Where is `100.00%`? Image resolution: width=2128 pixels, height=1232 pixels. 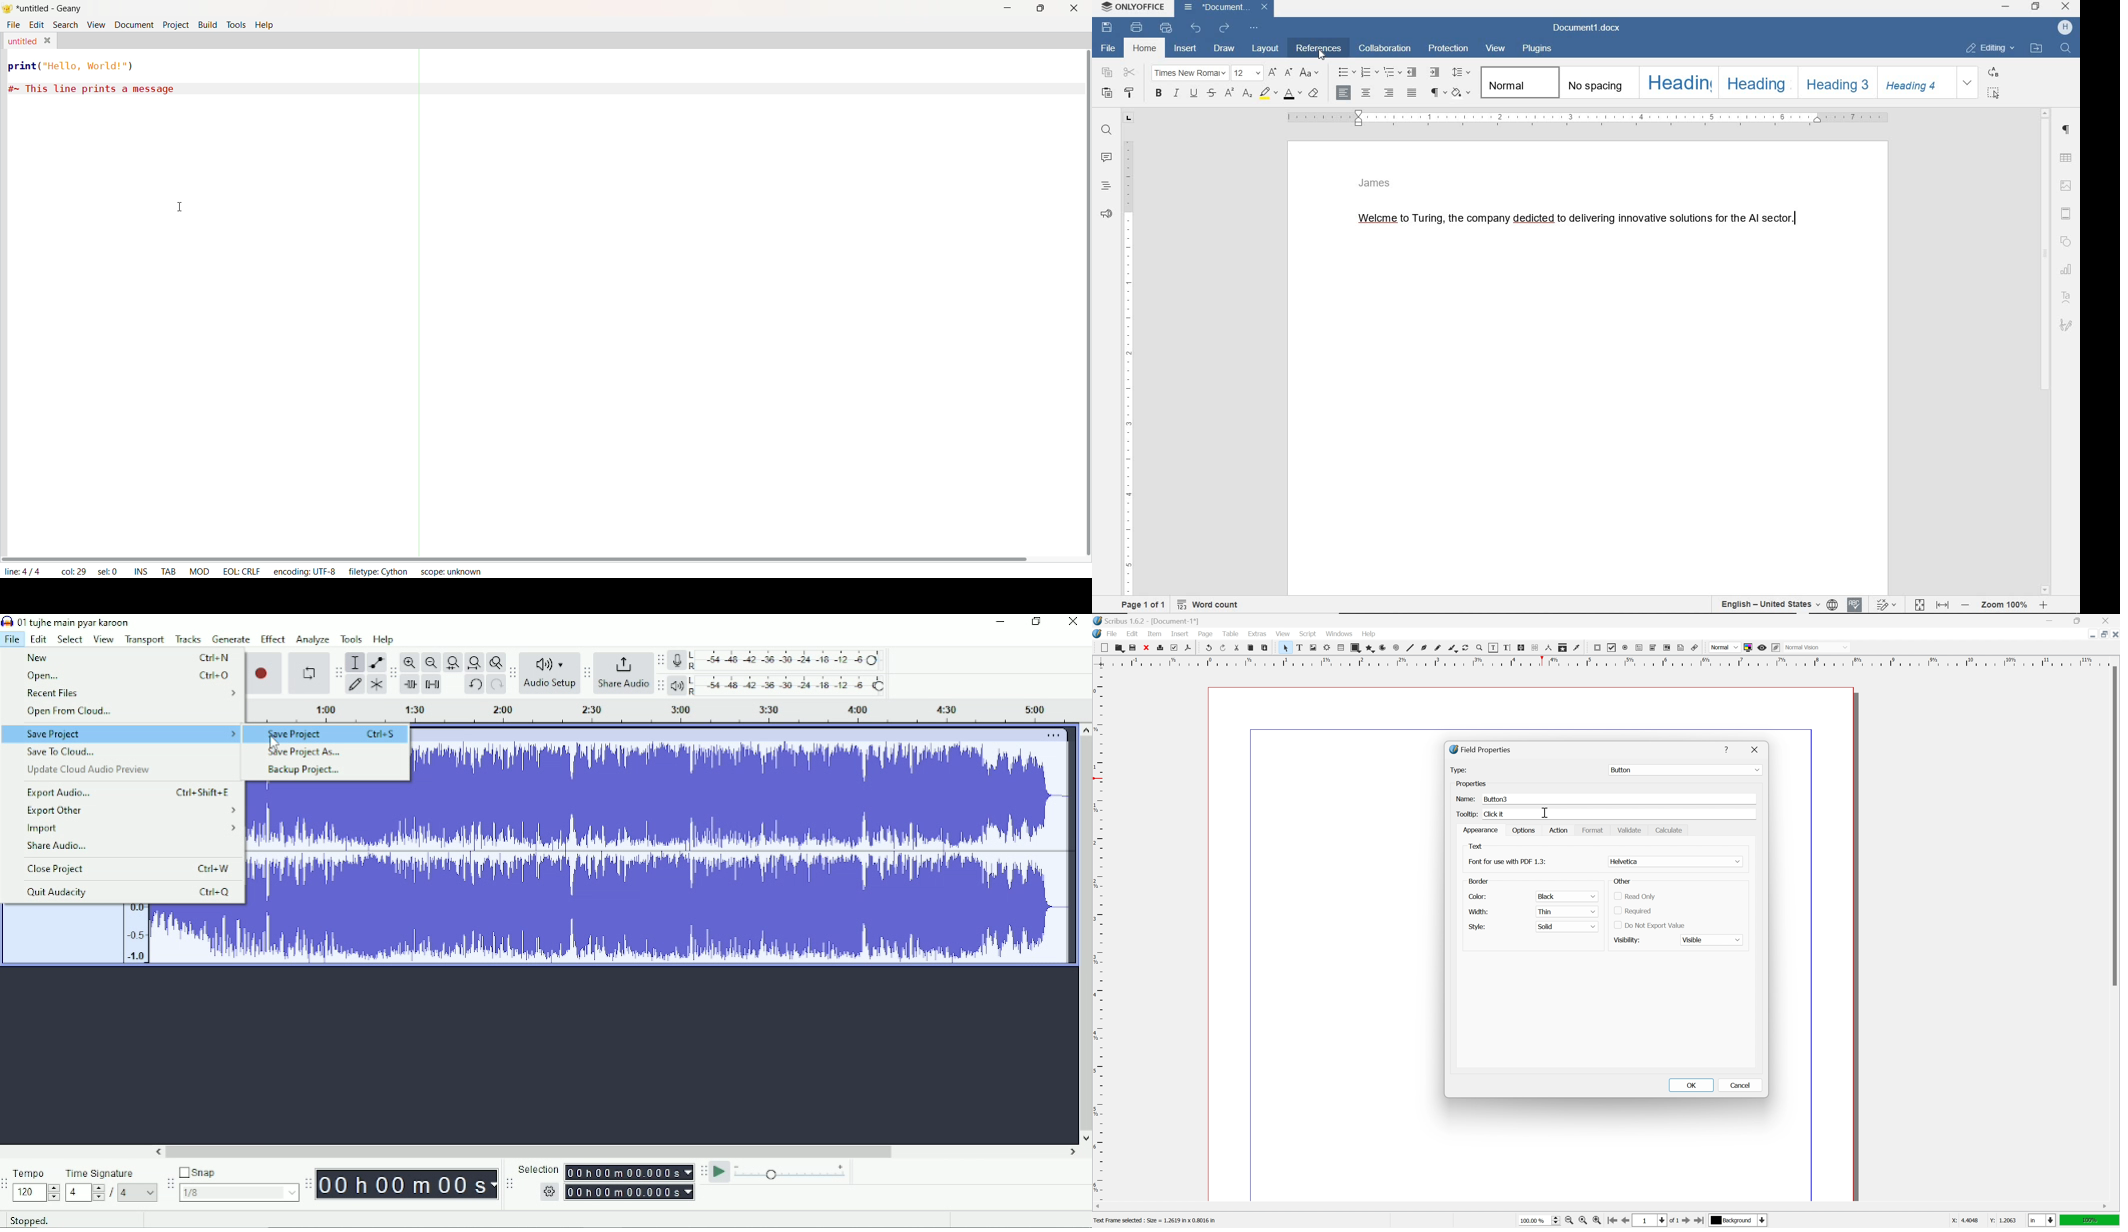
100.00% is located at coordinates (1540, 1222).